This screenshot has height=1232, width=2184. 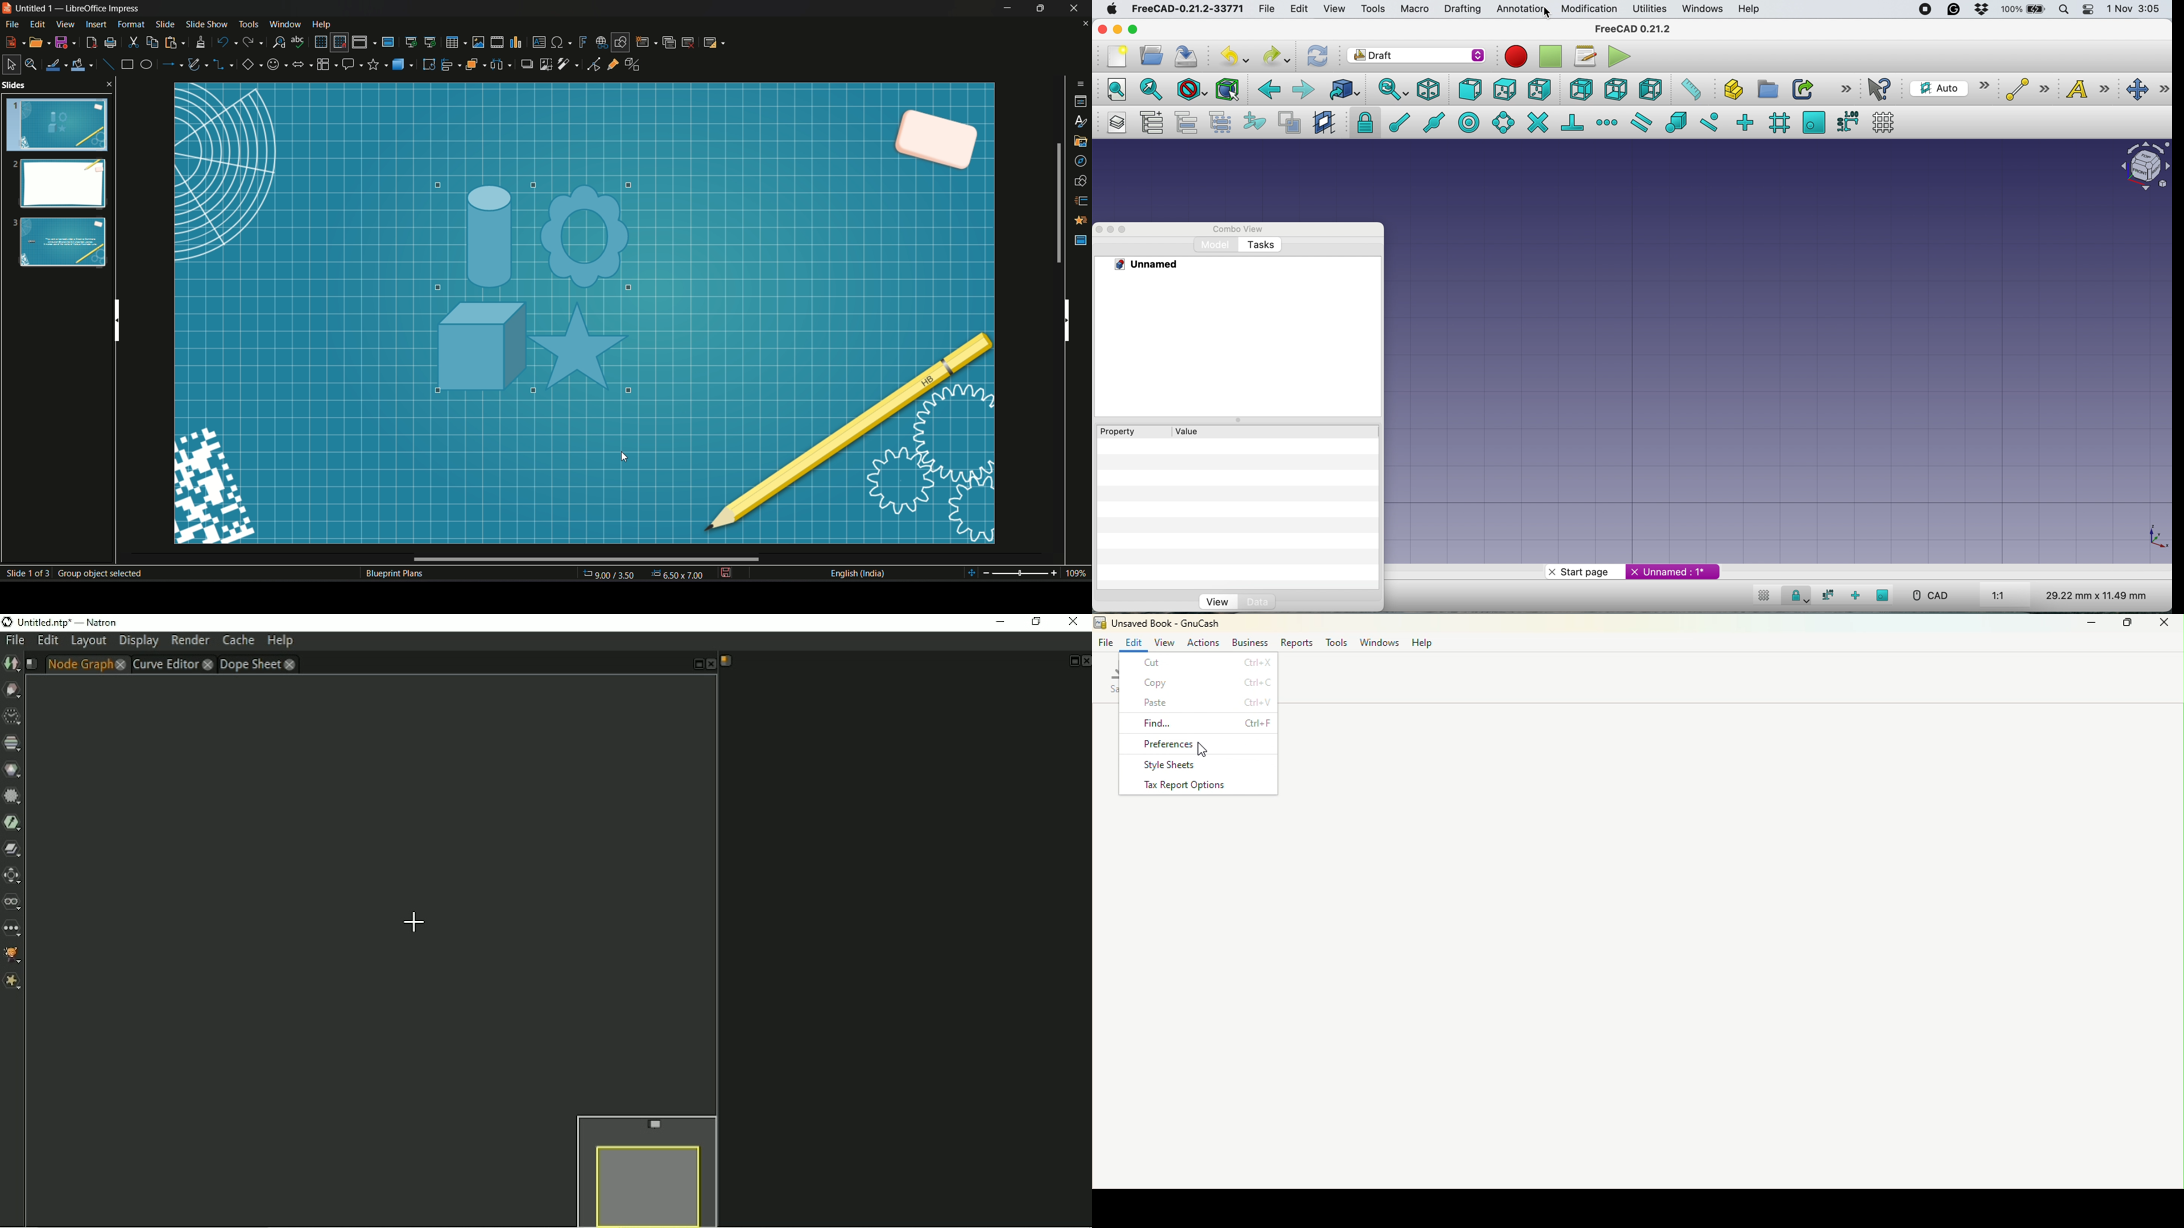 What do you see at coordinates (562, 42) in the screenshot?
I see `insert special character` at bounding box center [562, 42].